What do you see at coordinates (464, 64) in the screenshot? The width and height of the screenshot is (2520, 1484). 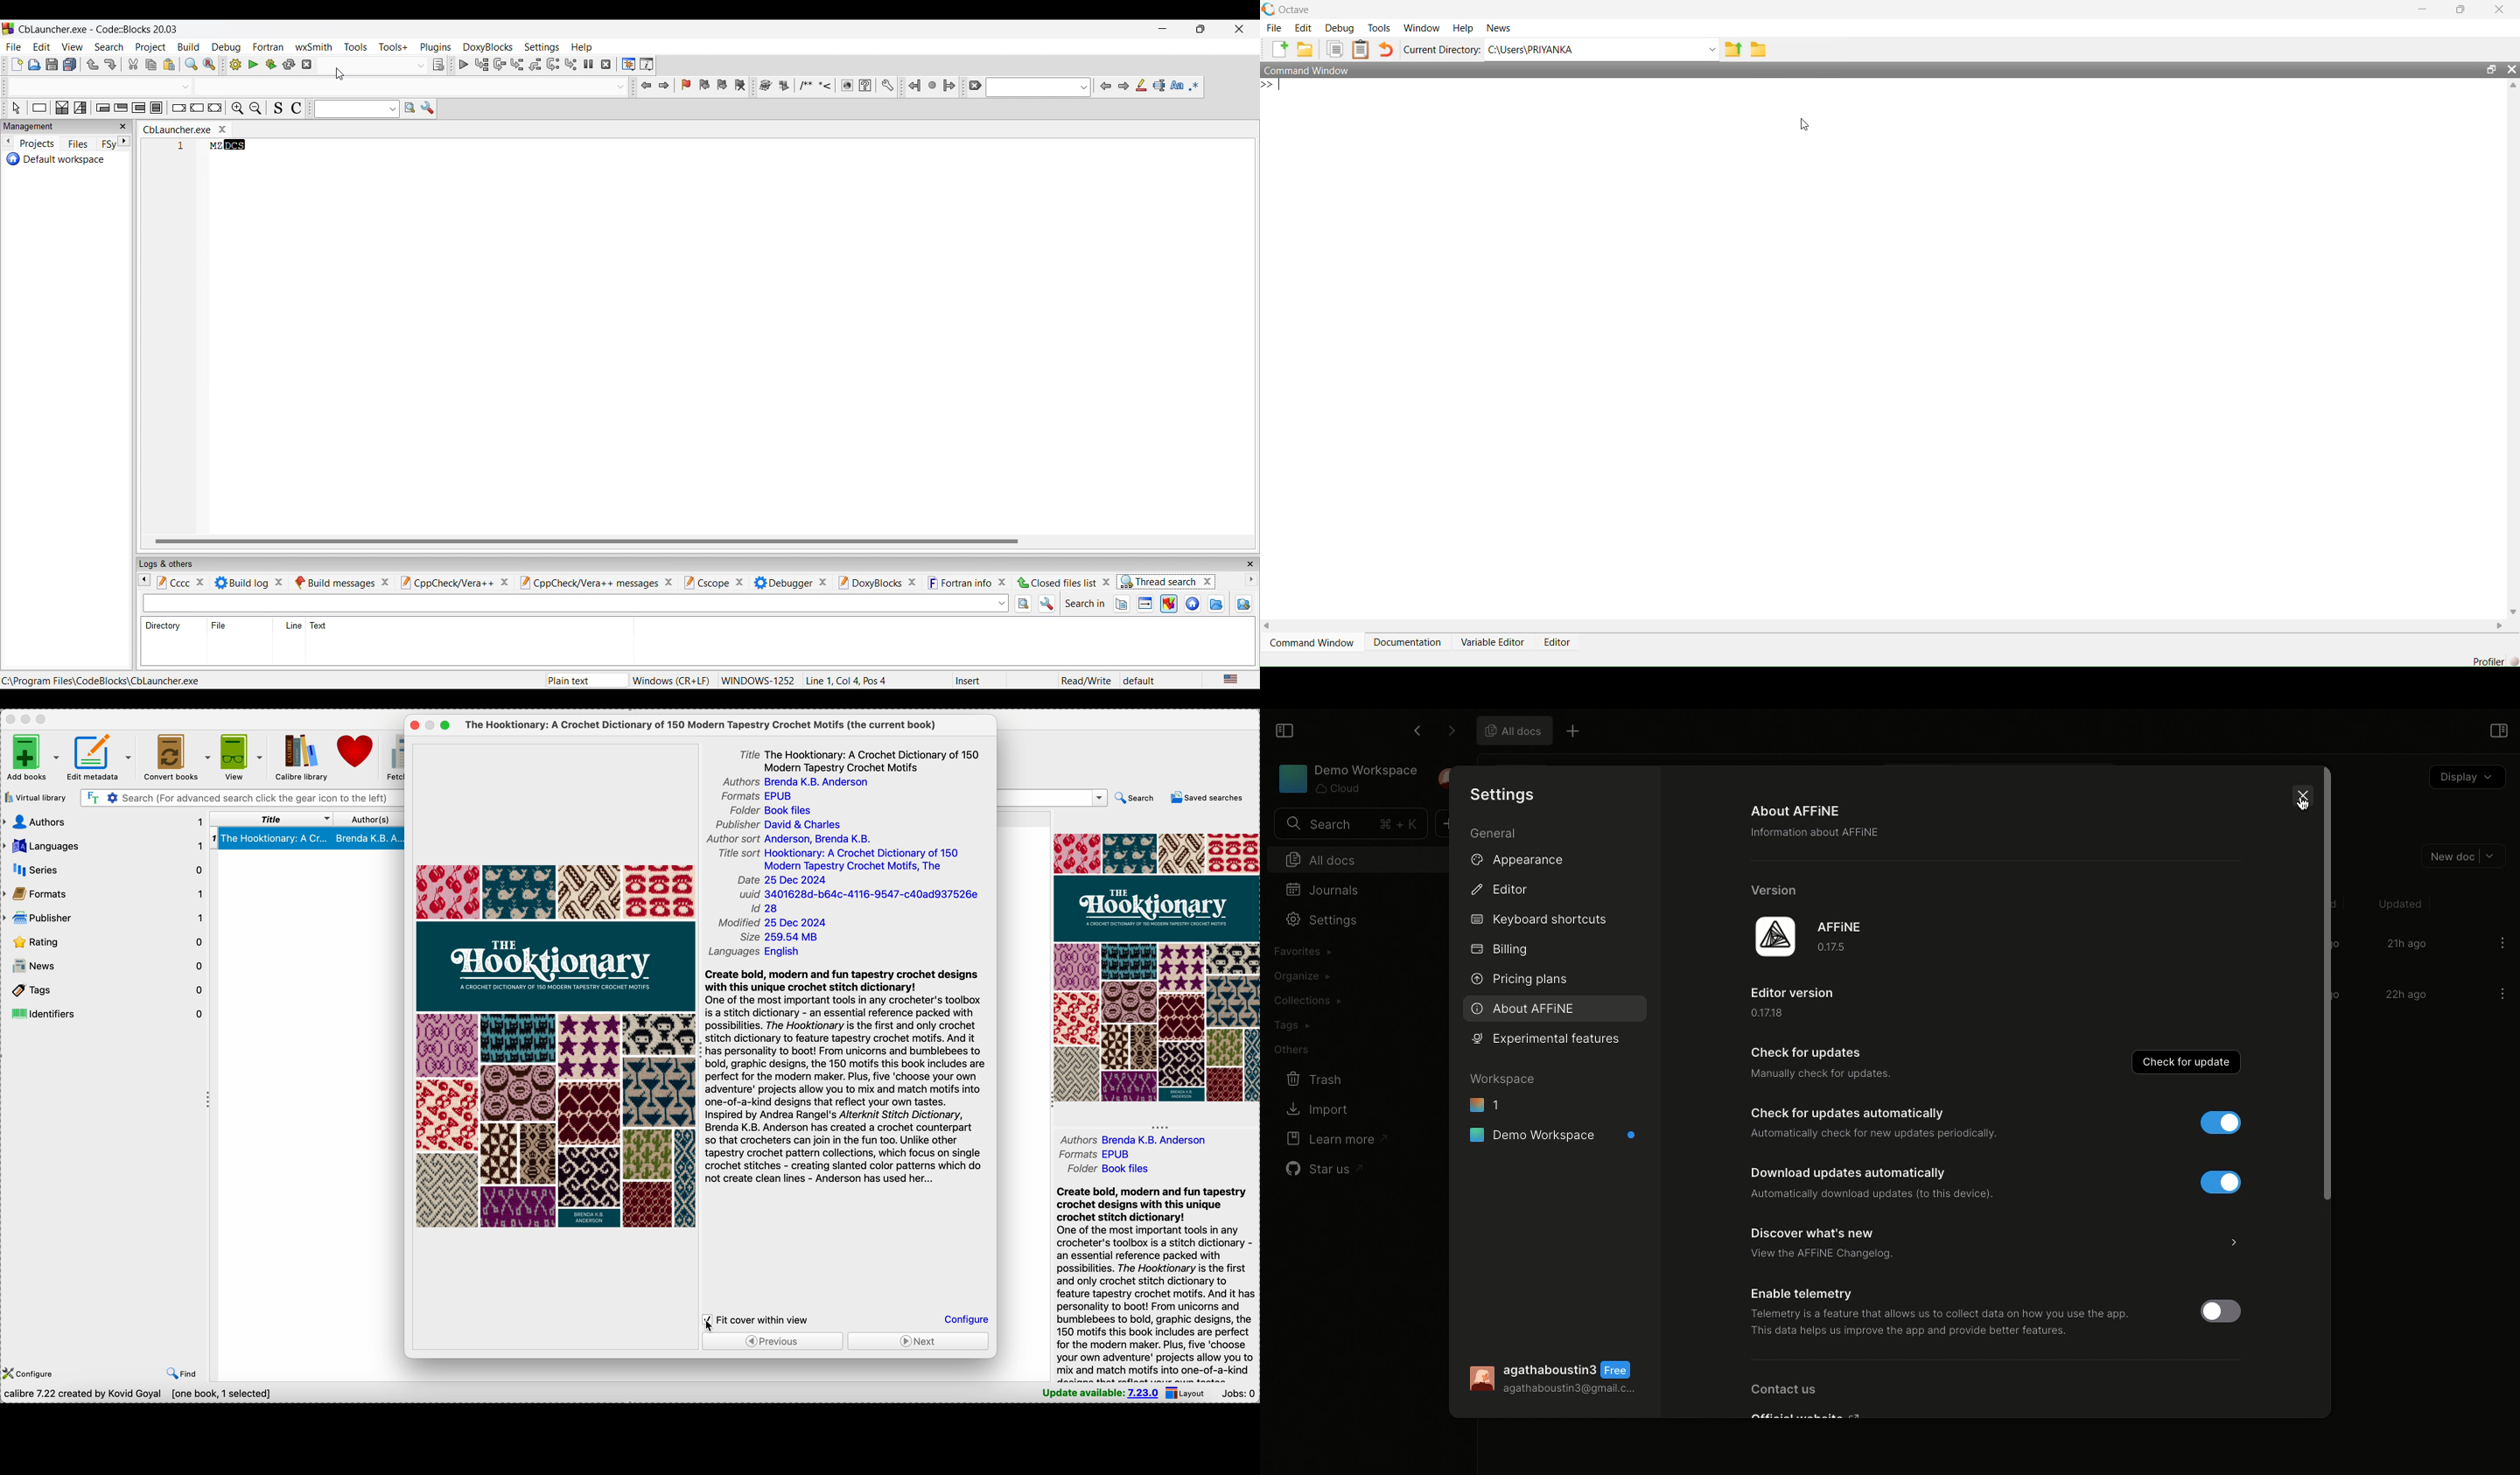 I see `Debug/Continue` at bounding box center [464, 64].